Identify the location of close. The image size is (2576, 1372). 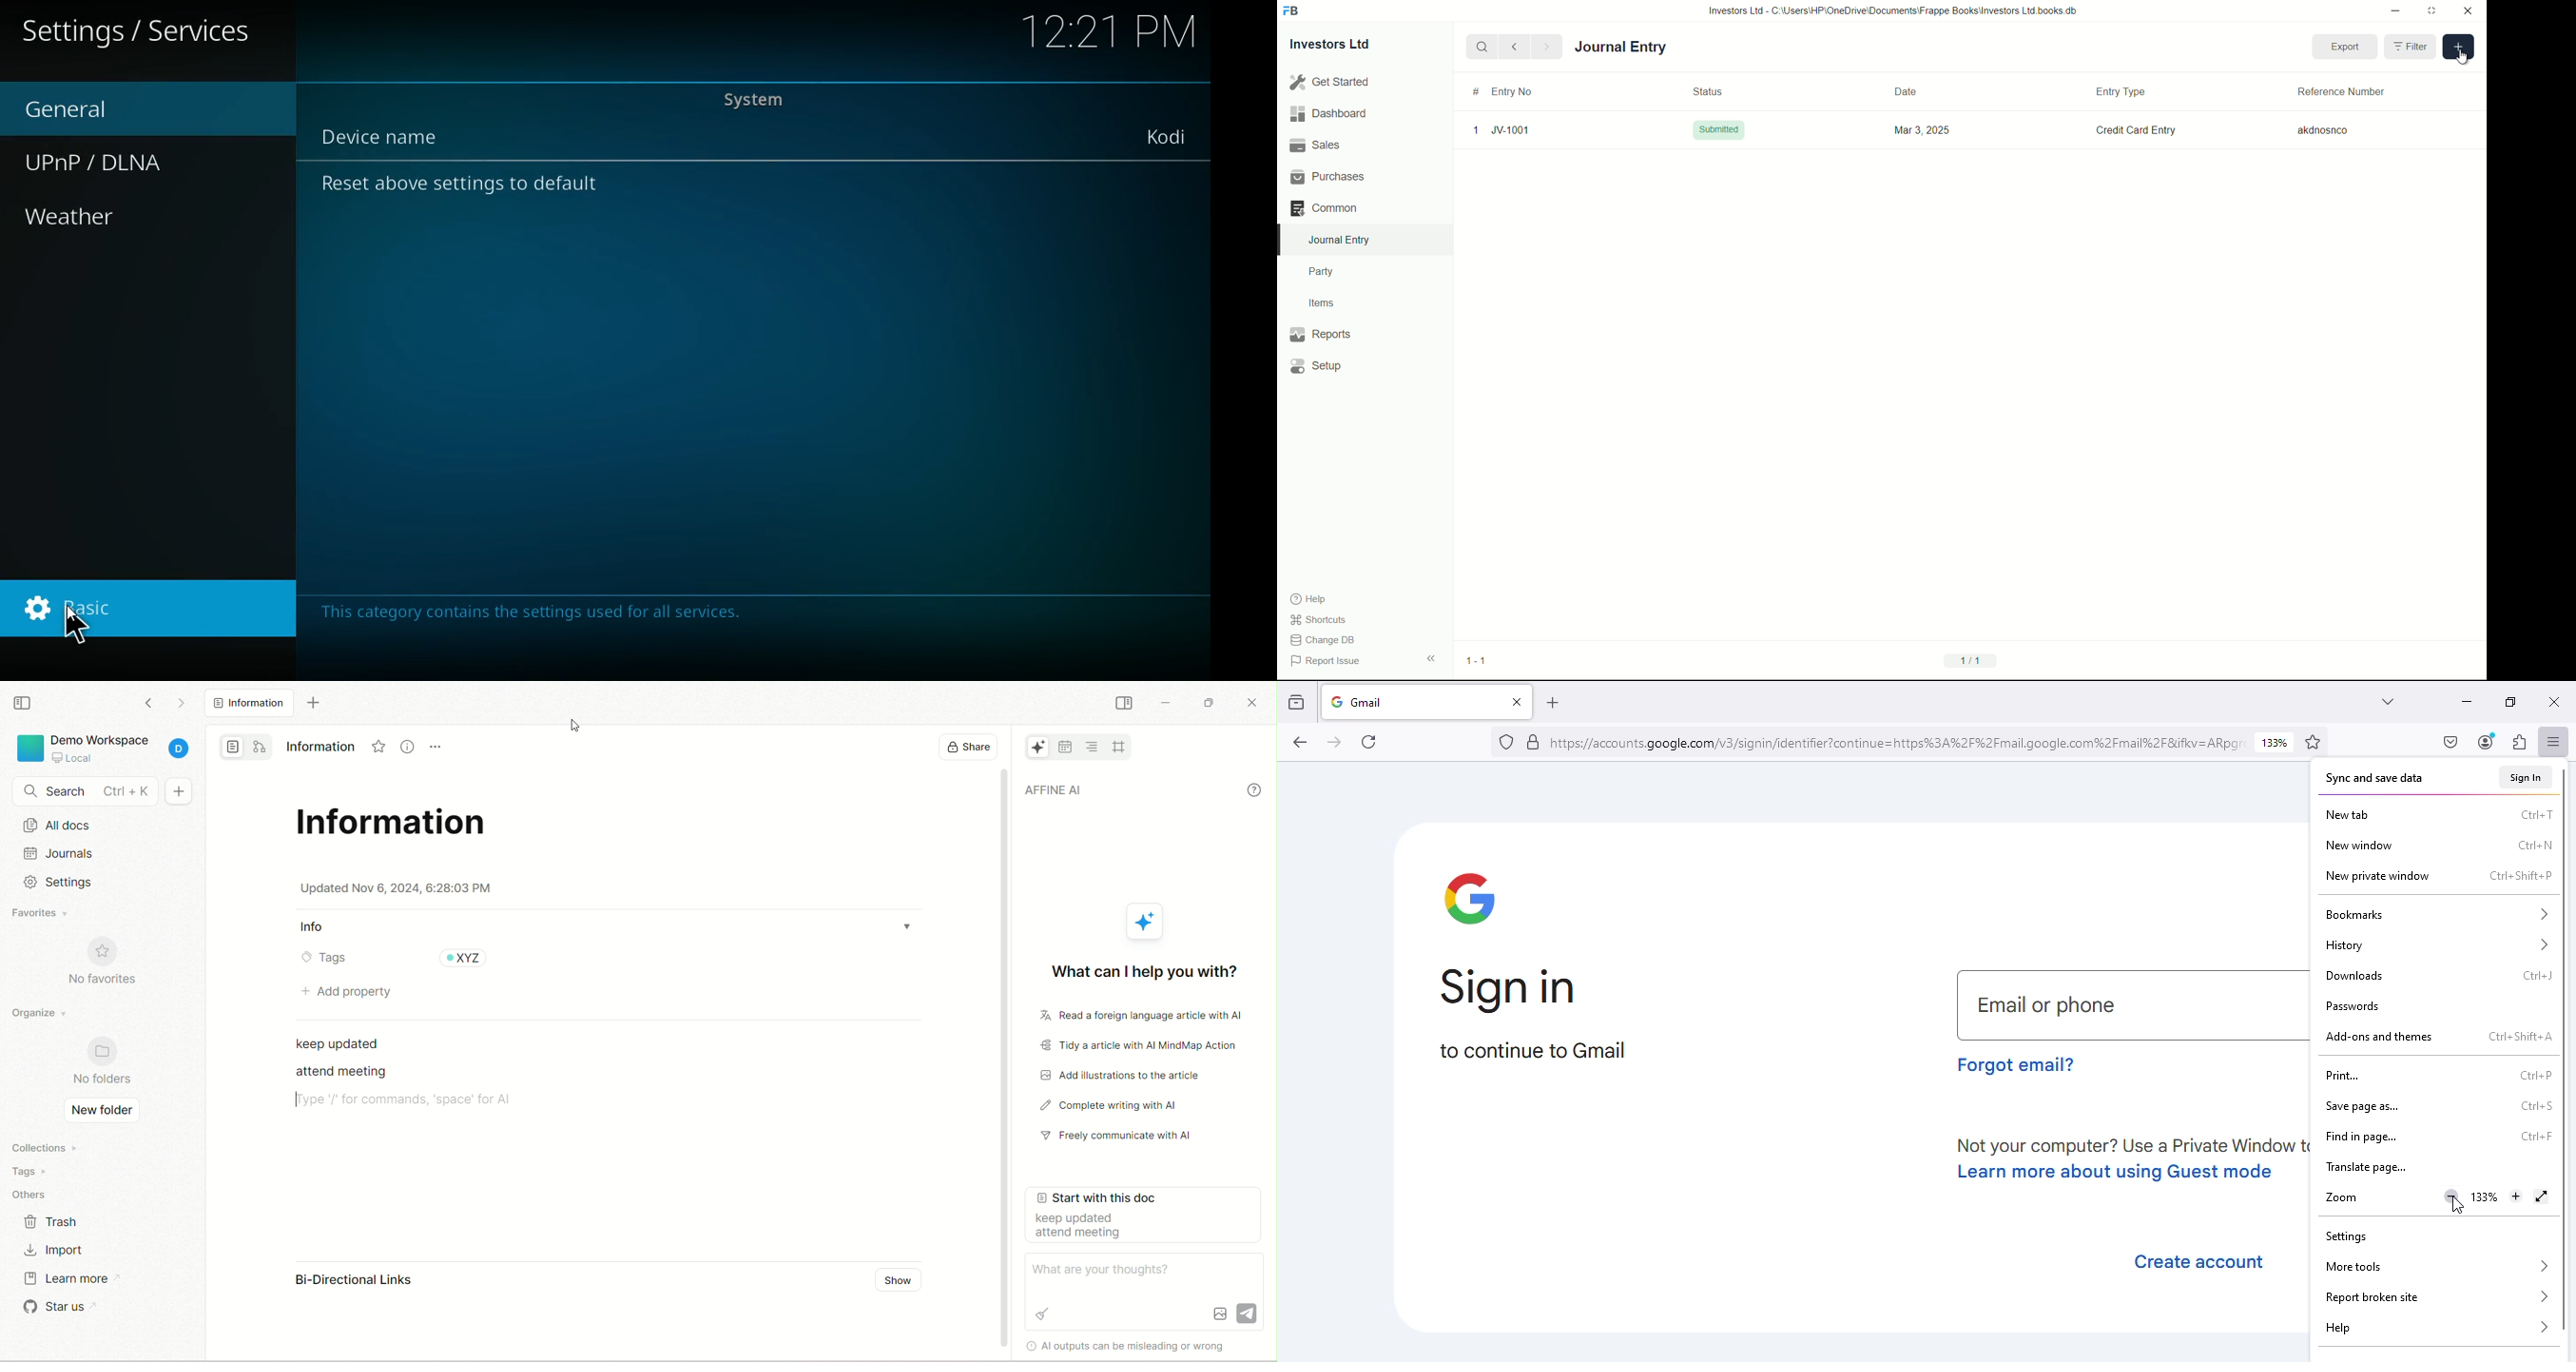
(2553, 703).